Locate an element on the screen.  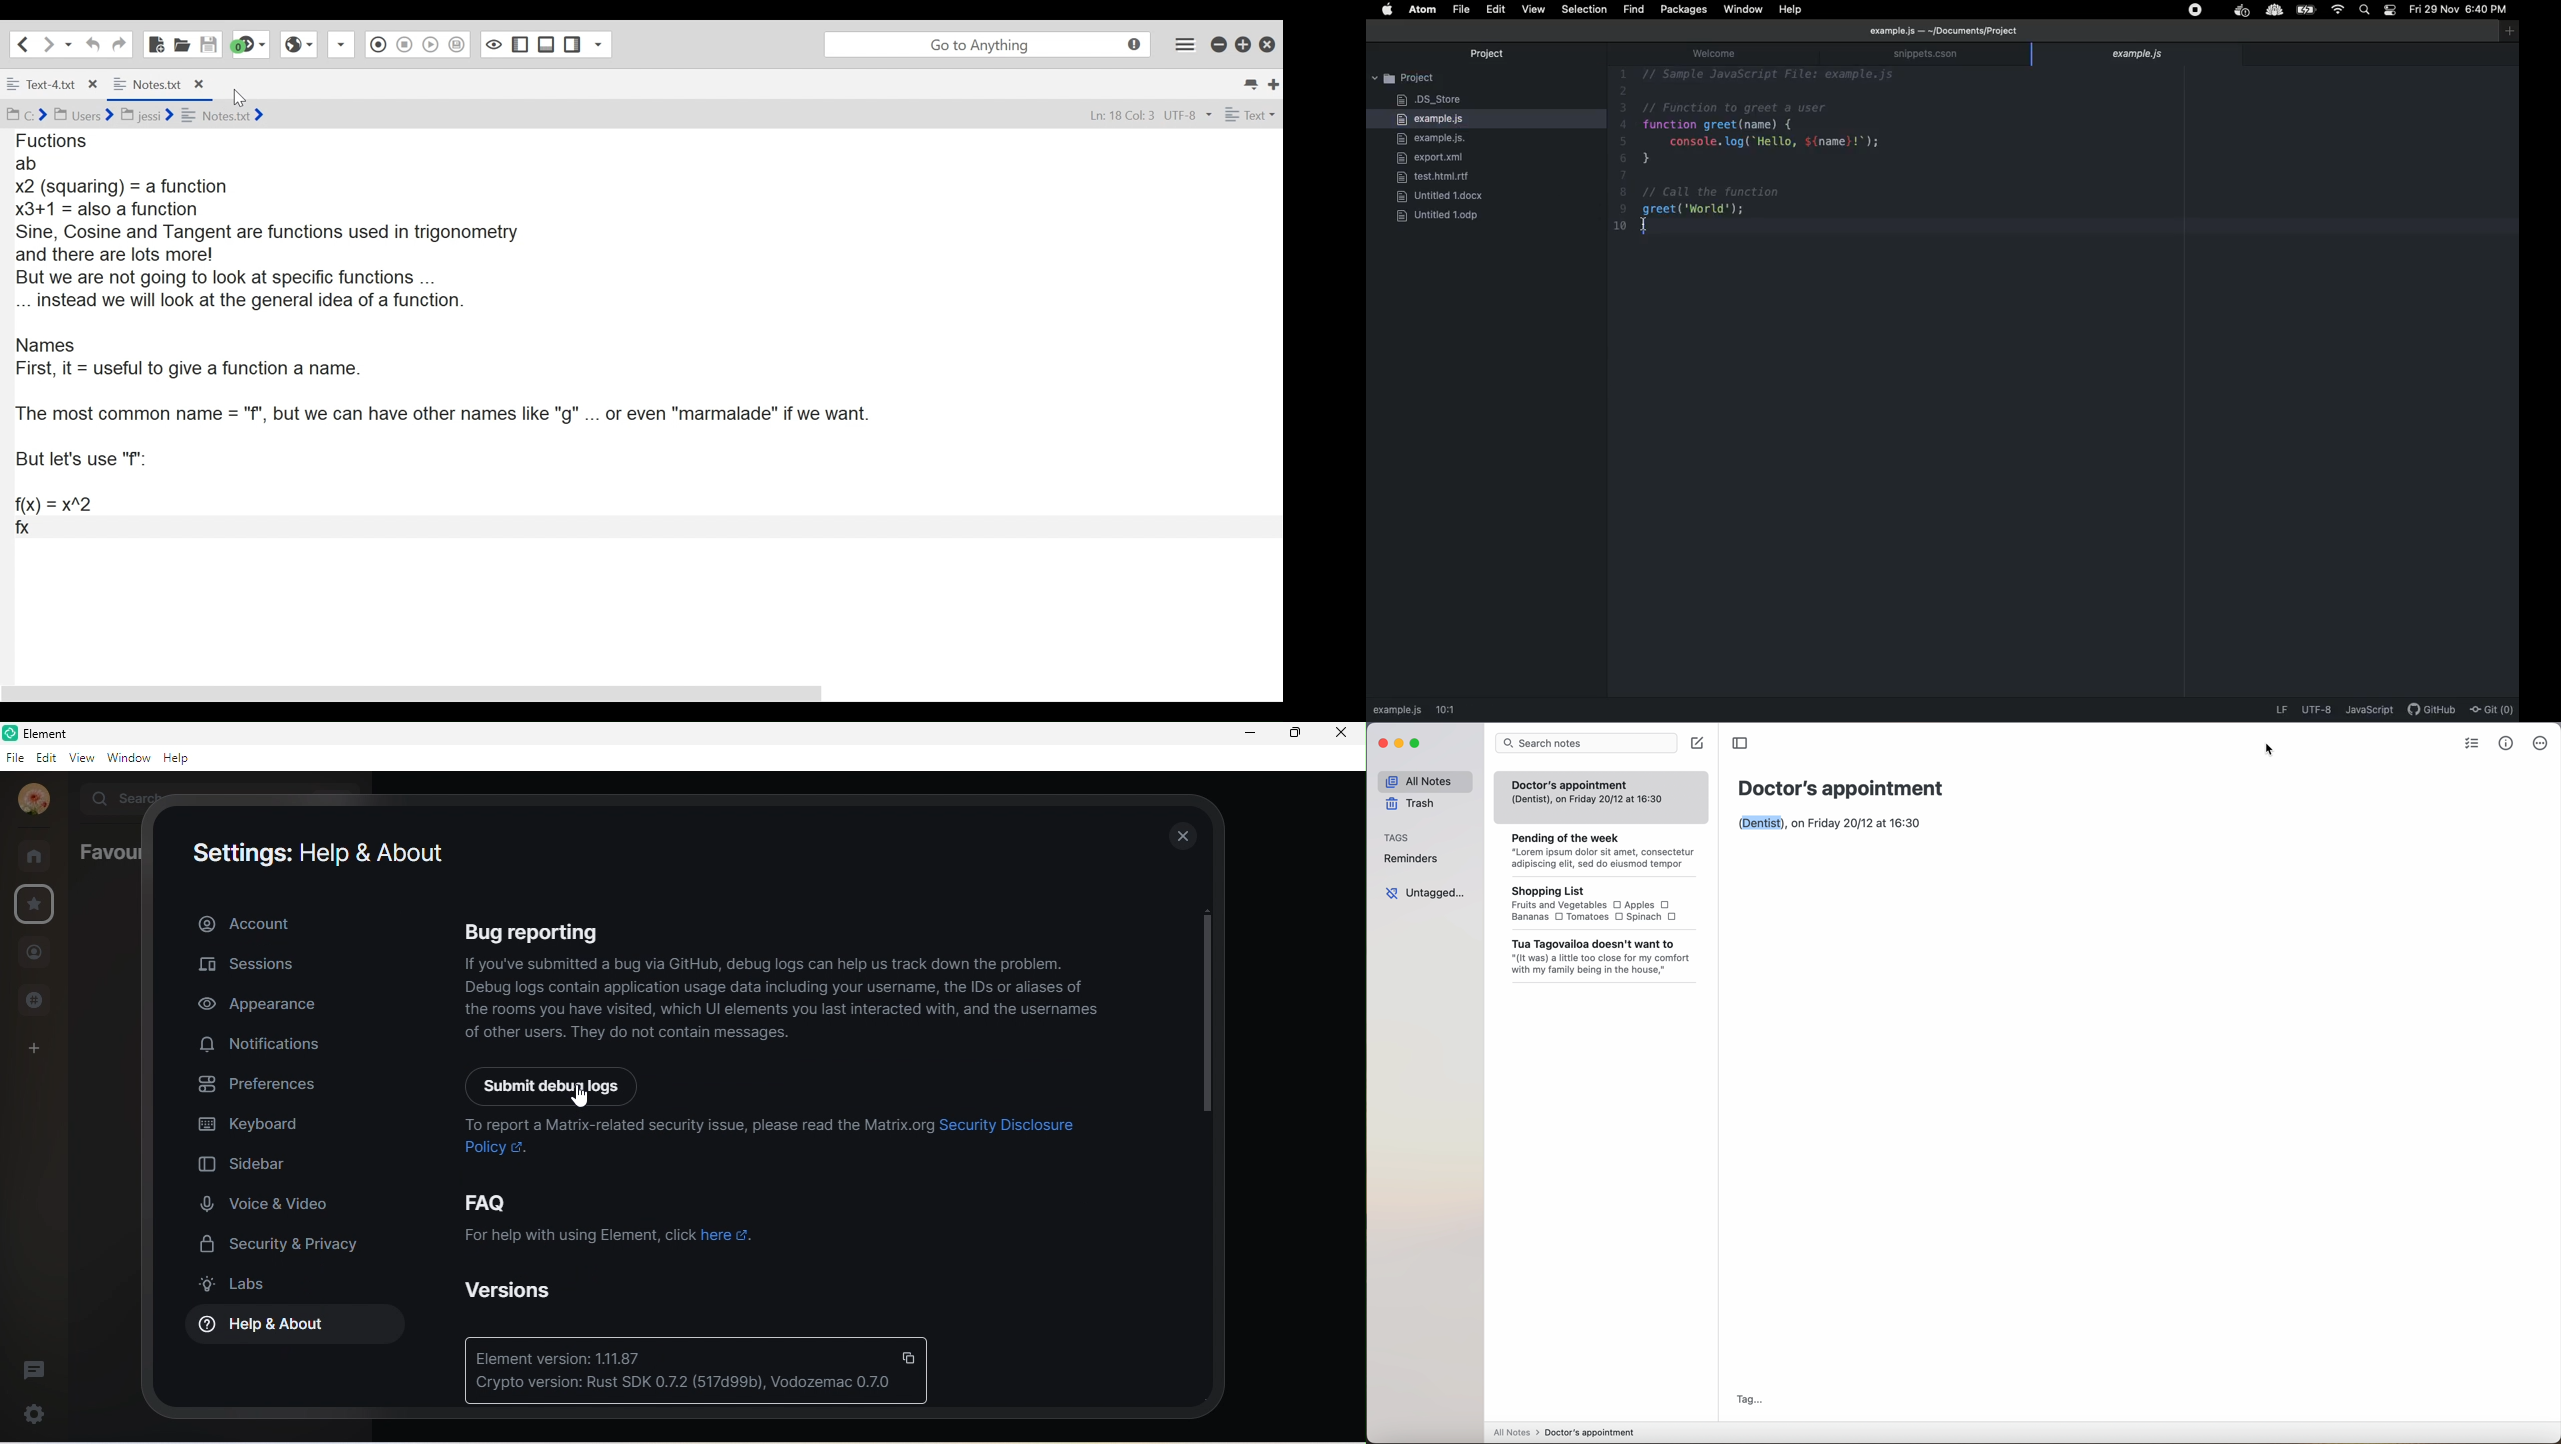
labs is located at coordinates (240, 1283).